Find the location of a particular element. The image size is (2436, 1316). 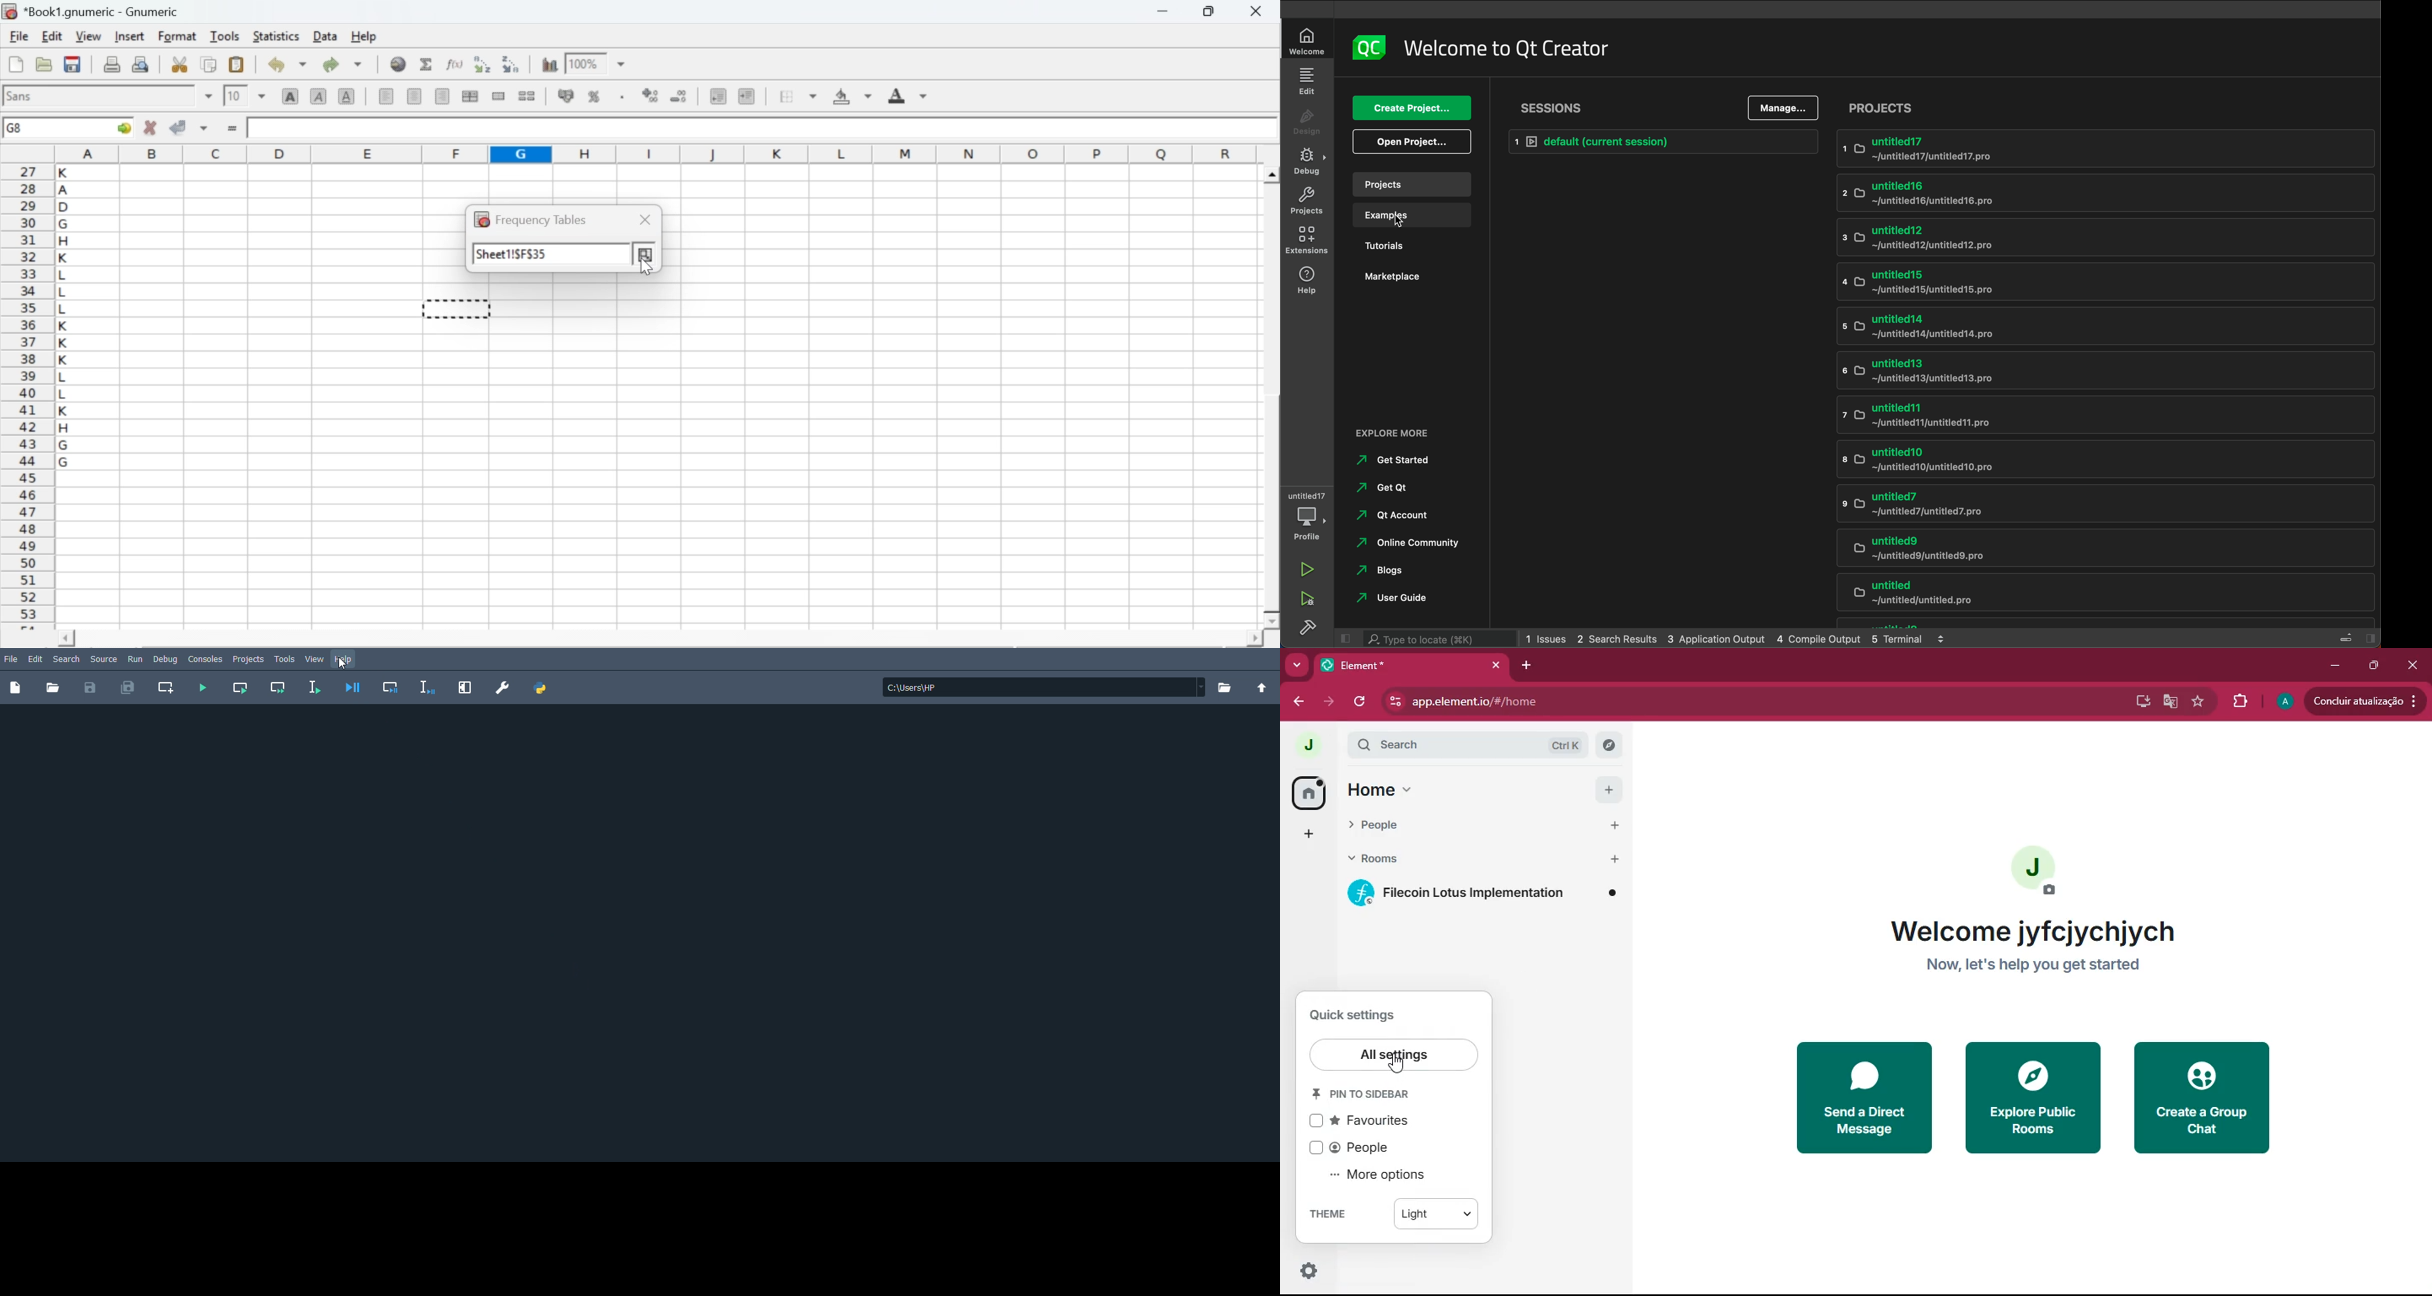

explore rooms is located at coordinates (1609, 745).